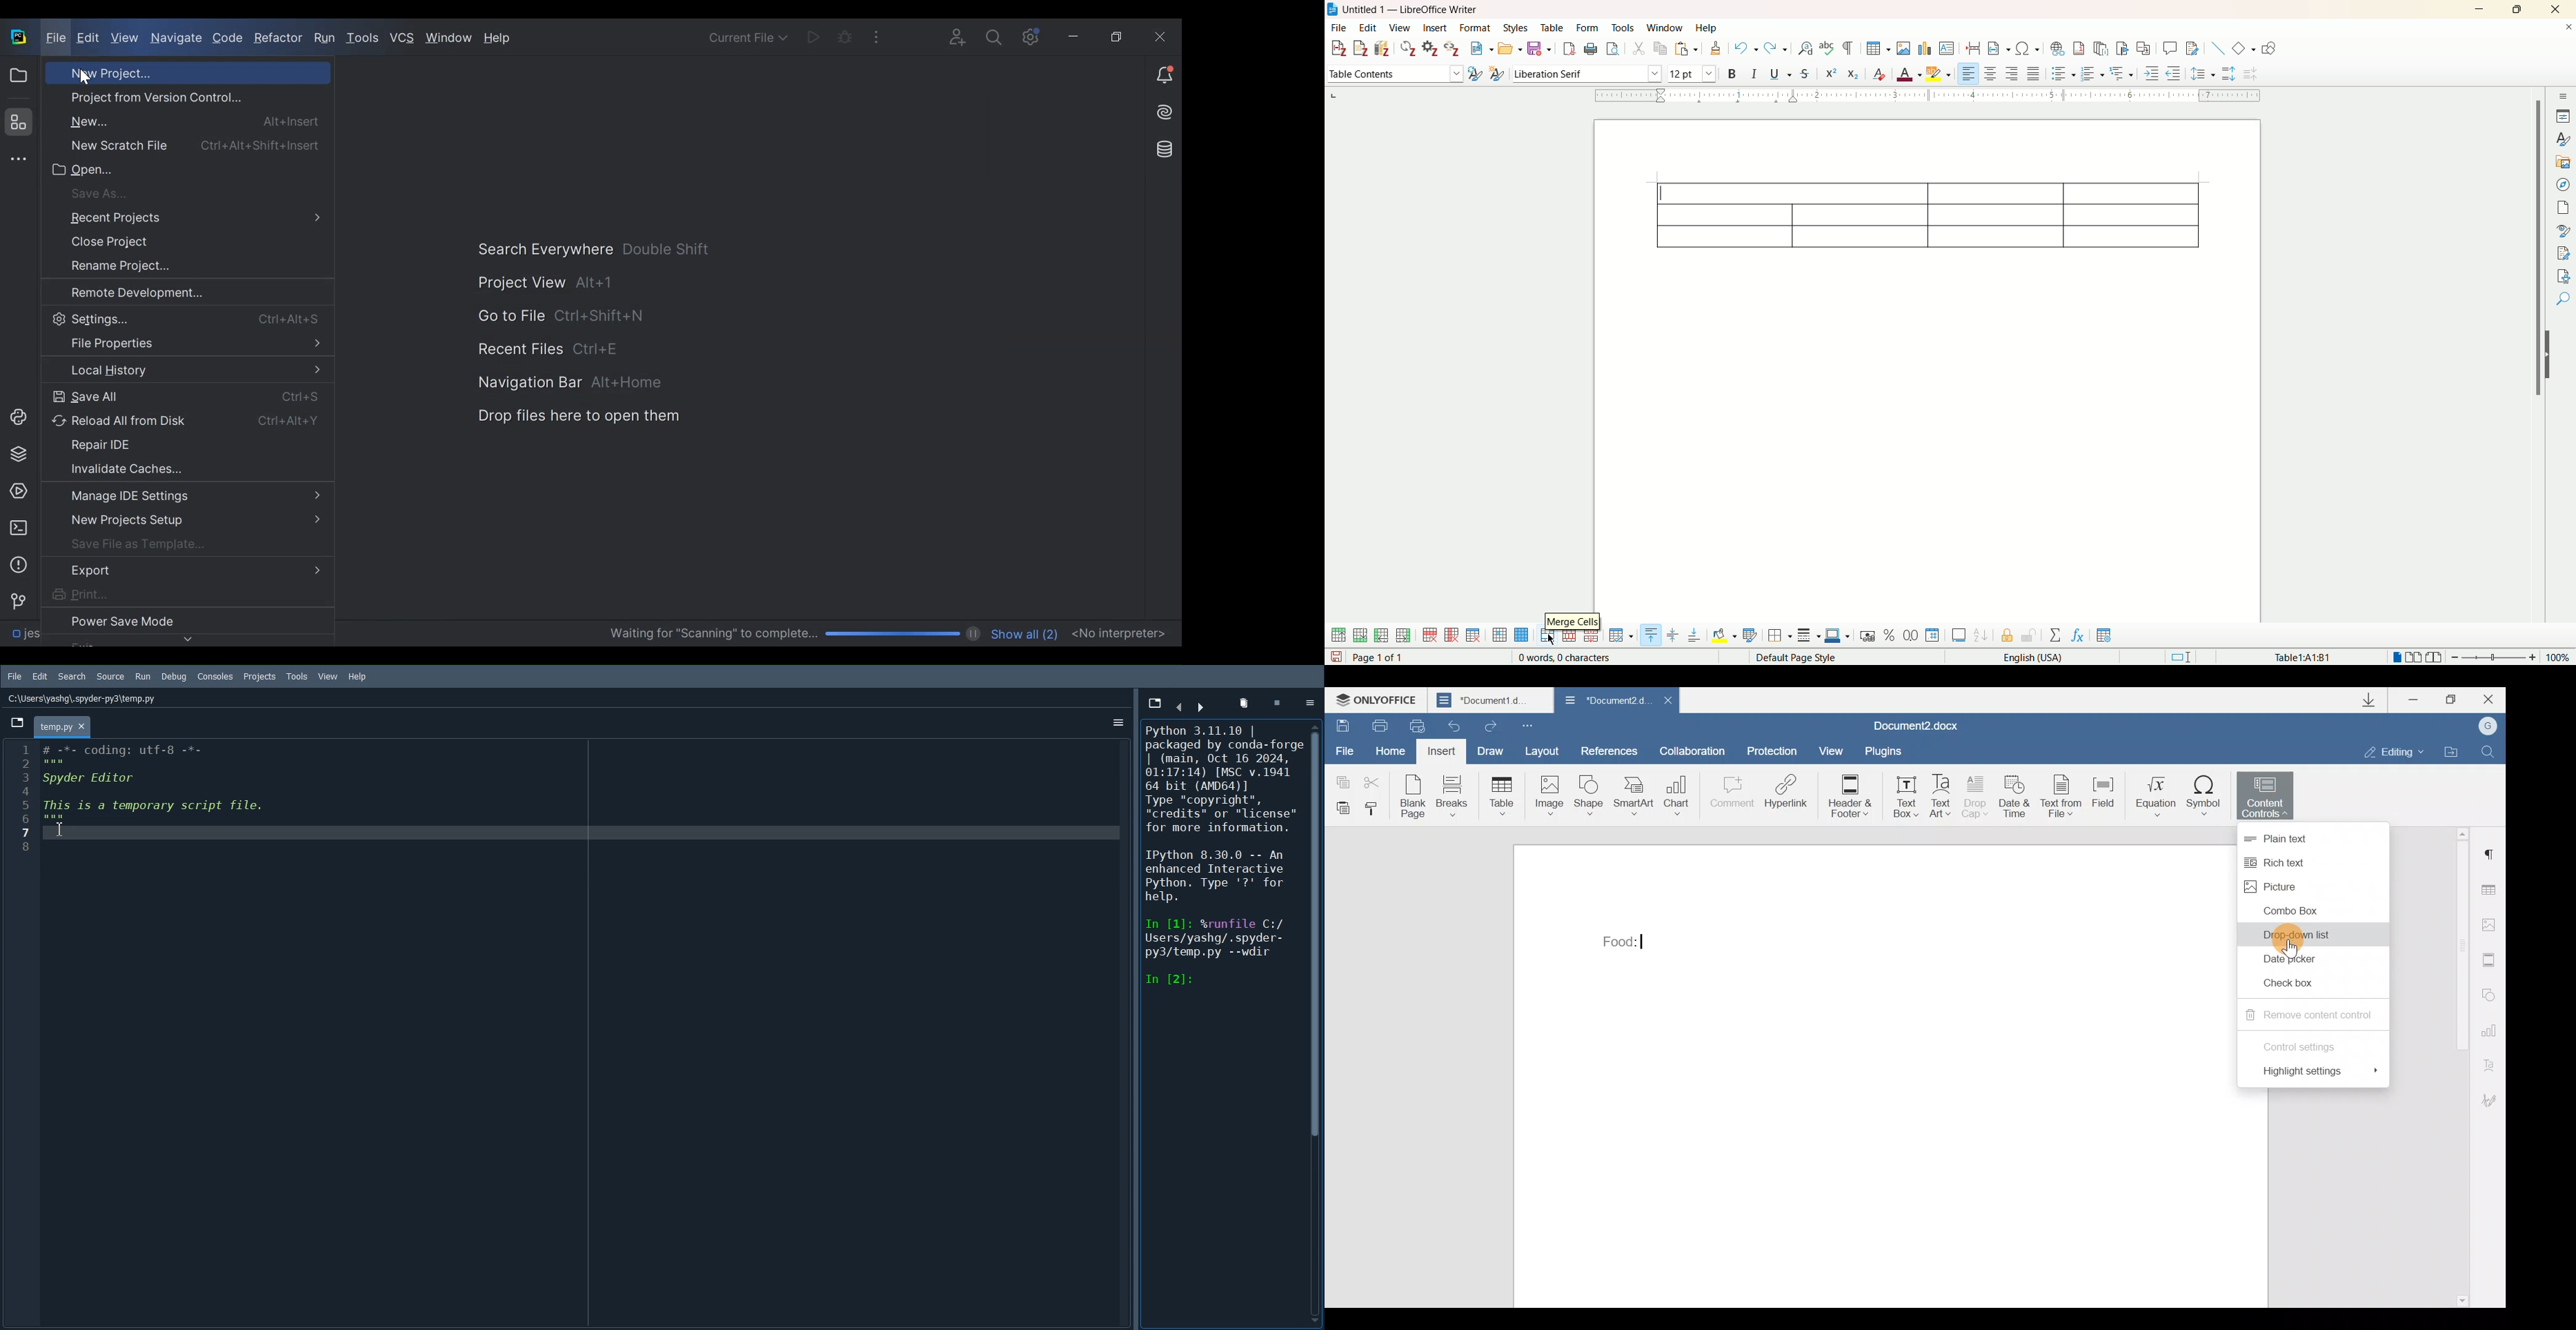 This screenshot has height=1344, width=2576. Describe the element at coordinates (1929, 369) in the screenshot. I see `page` at that location.